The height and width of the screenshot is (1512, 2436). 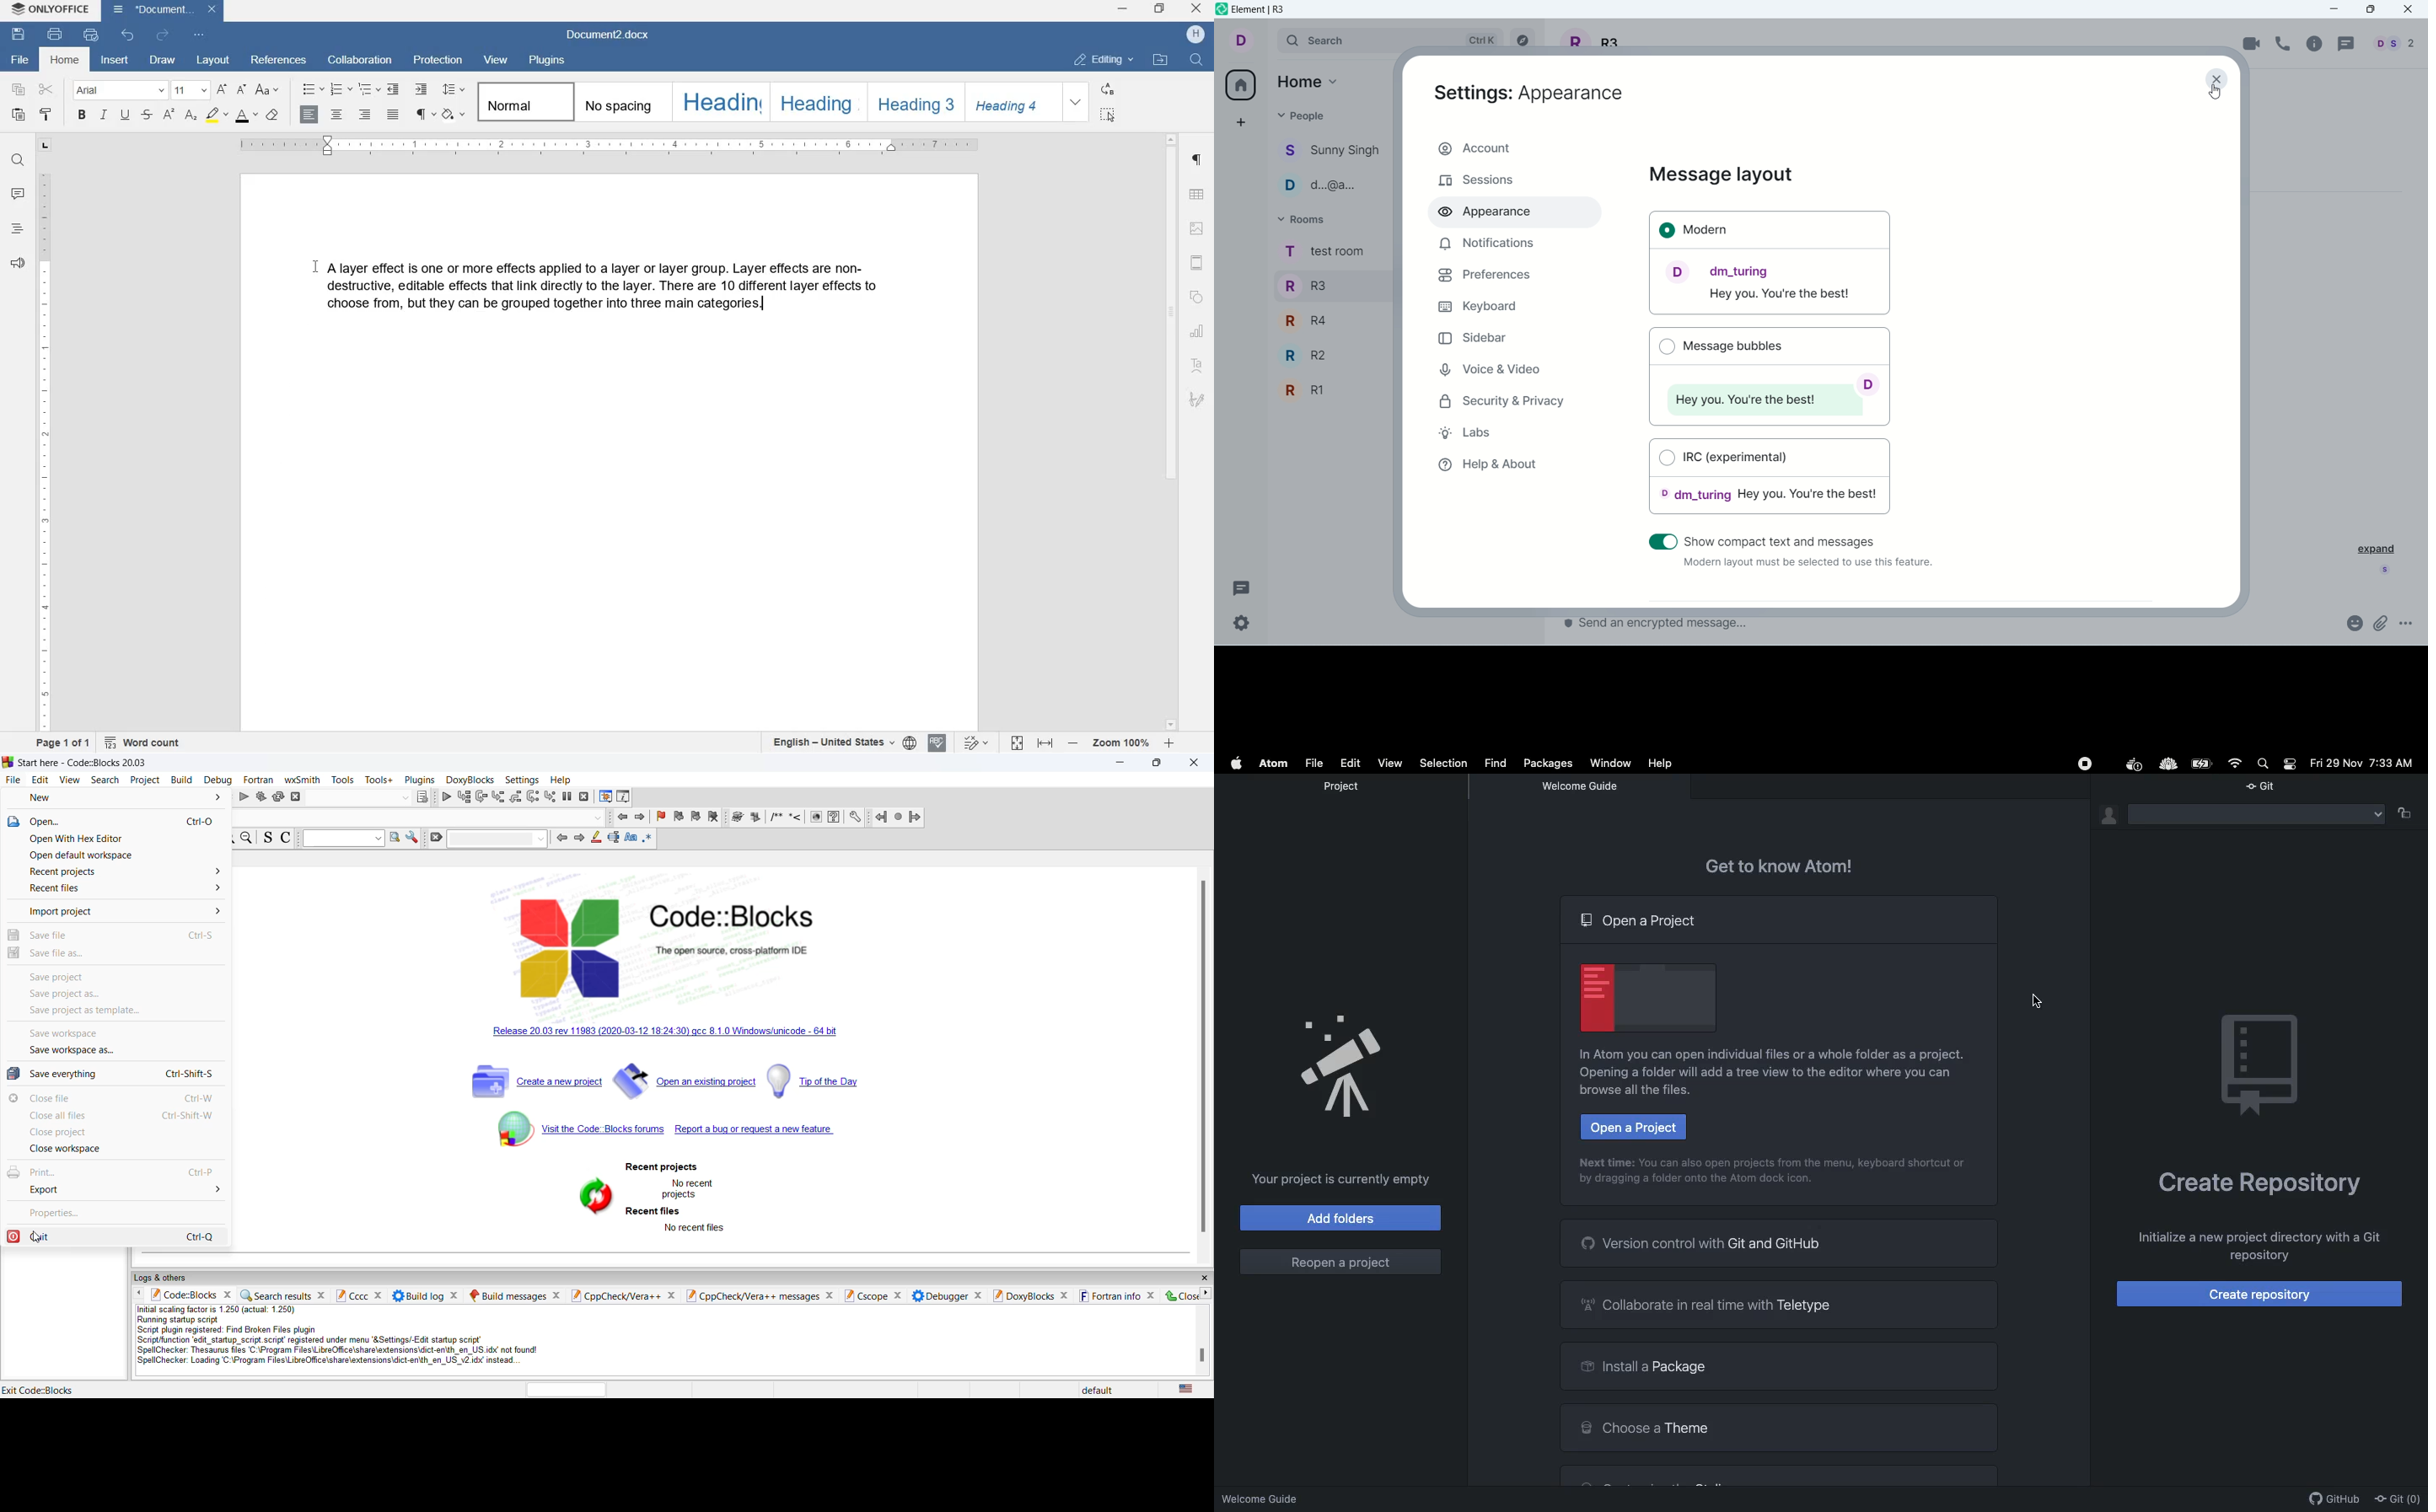 I want to click on refresh, so click(x=591, y=1196).